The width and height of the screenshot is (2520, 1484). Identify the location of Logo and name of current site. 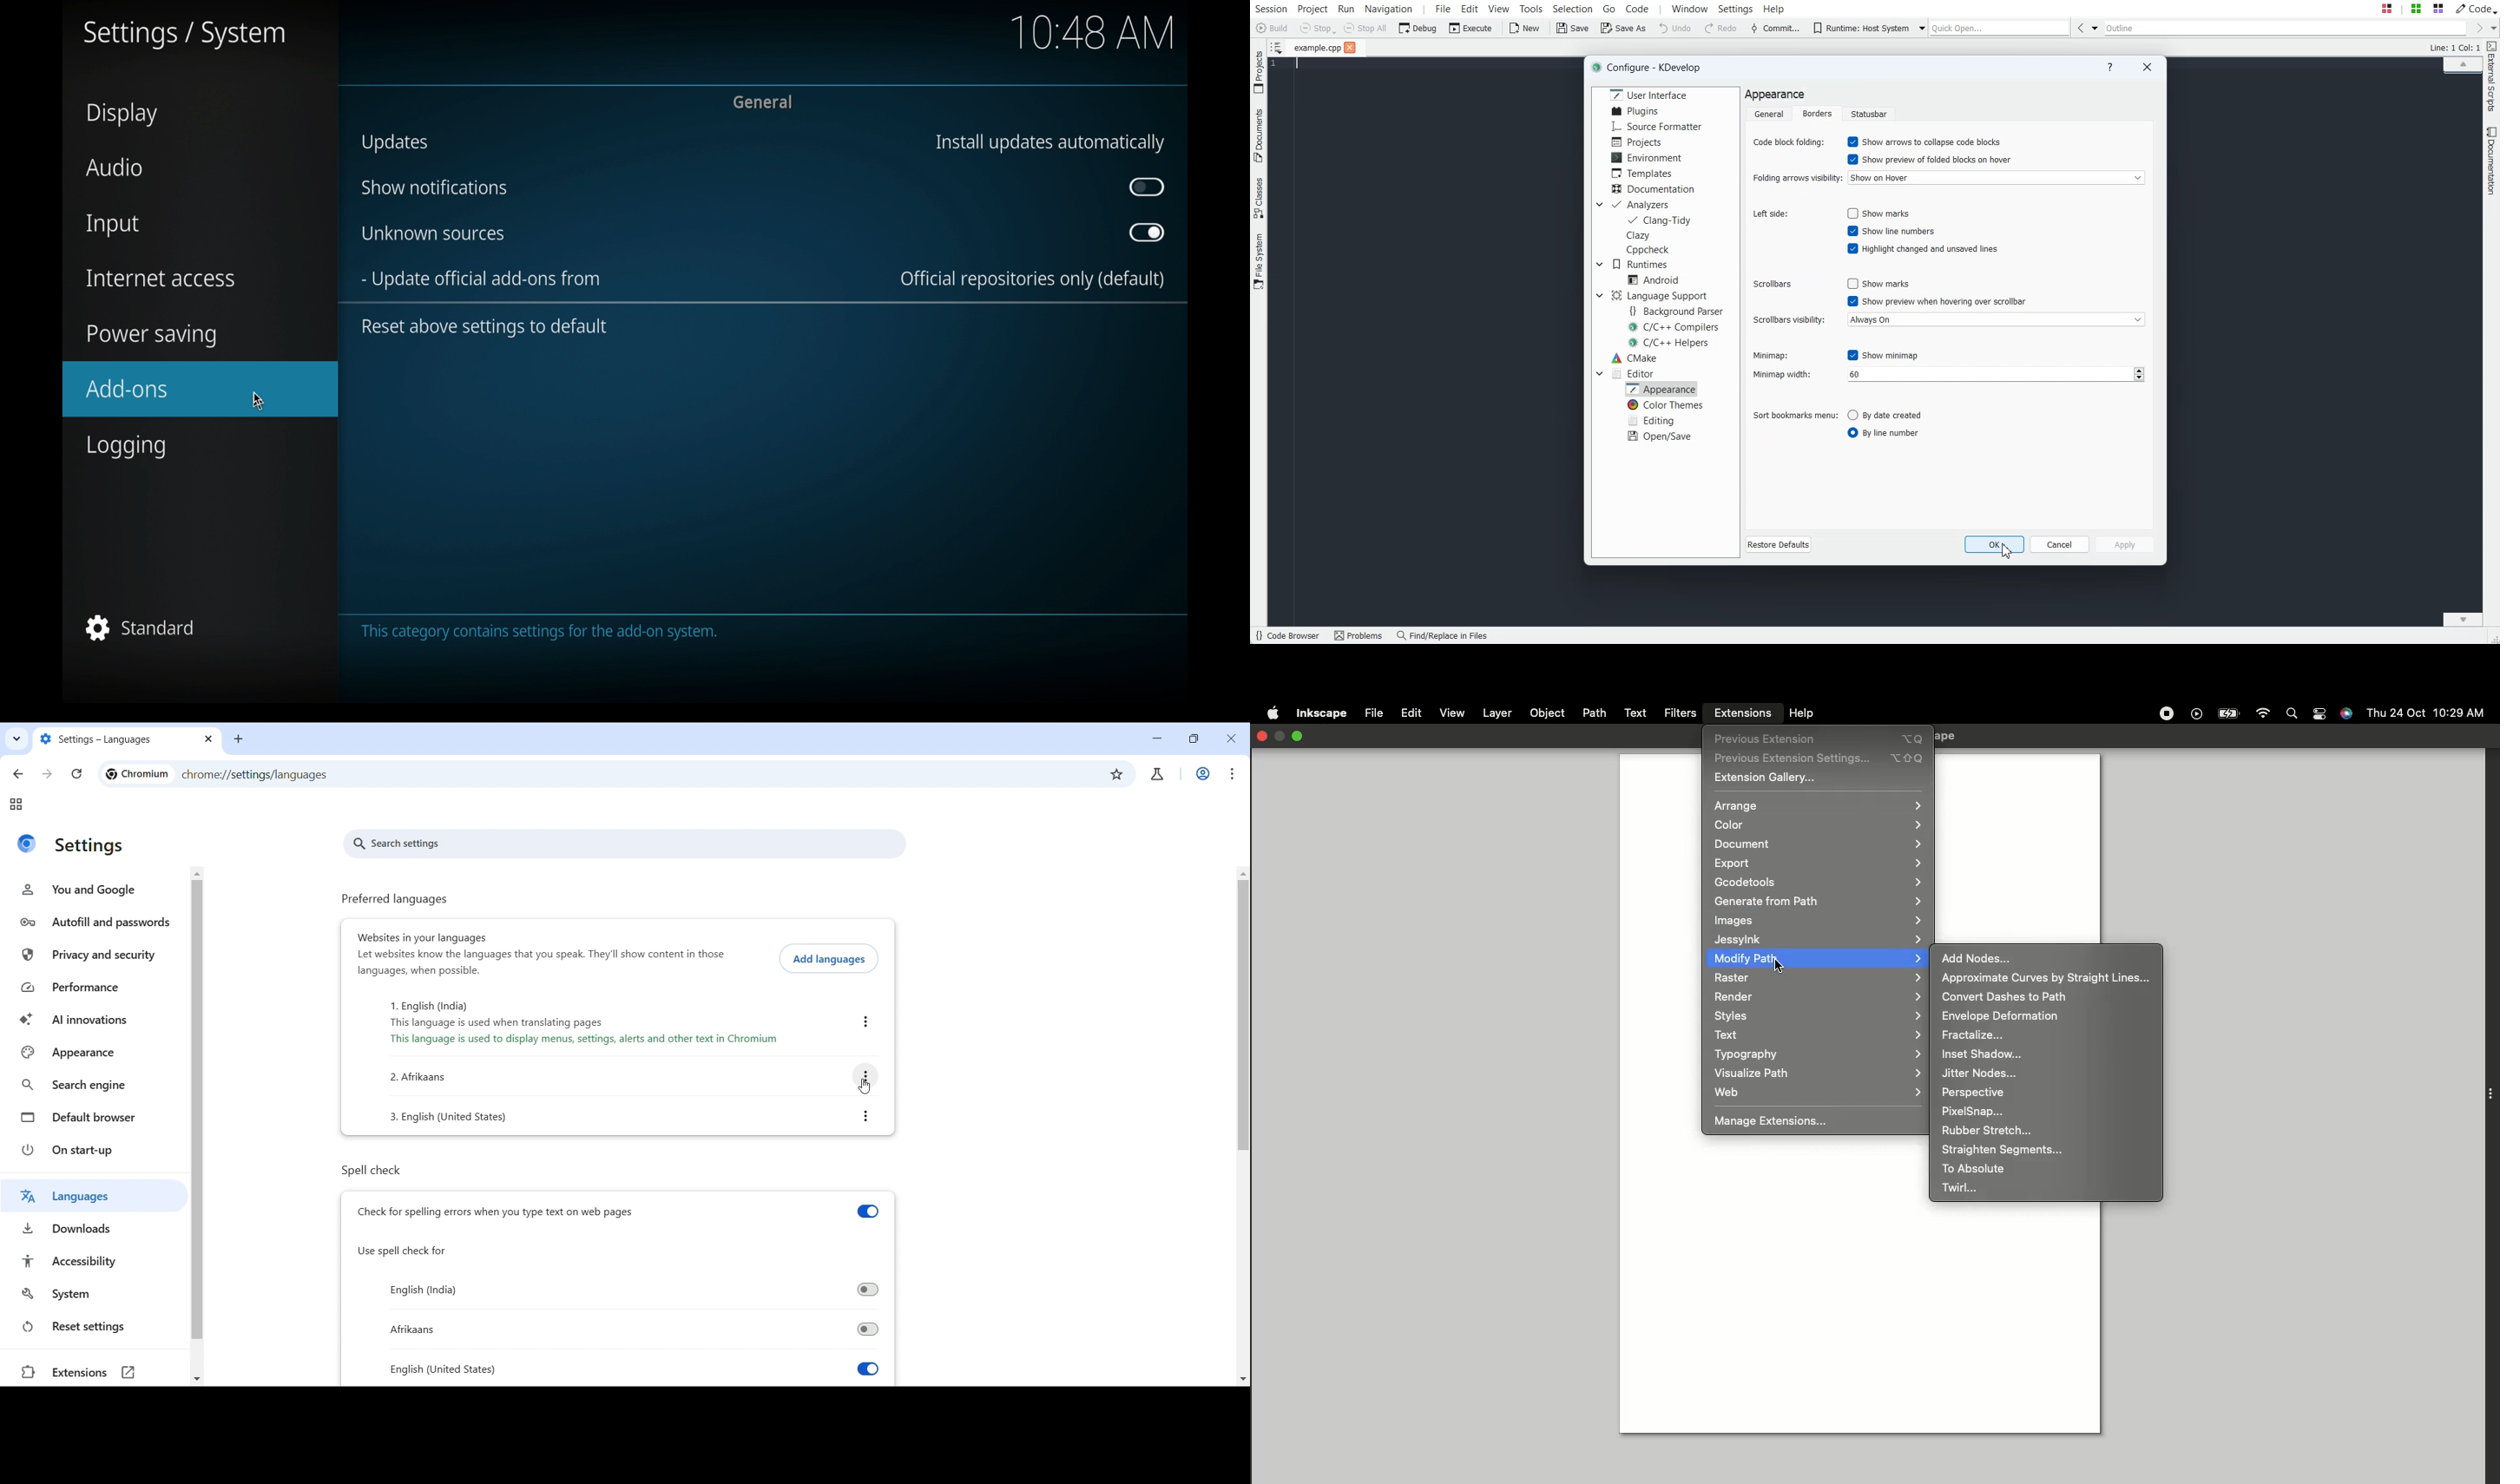
(137, 774).